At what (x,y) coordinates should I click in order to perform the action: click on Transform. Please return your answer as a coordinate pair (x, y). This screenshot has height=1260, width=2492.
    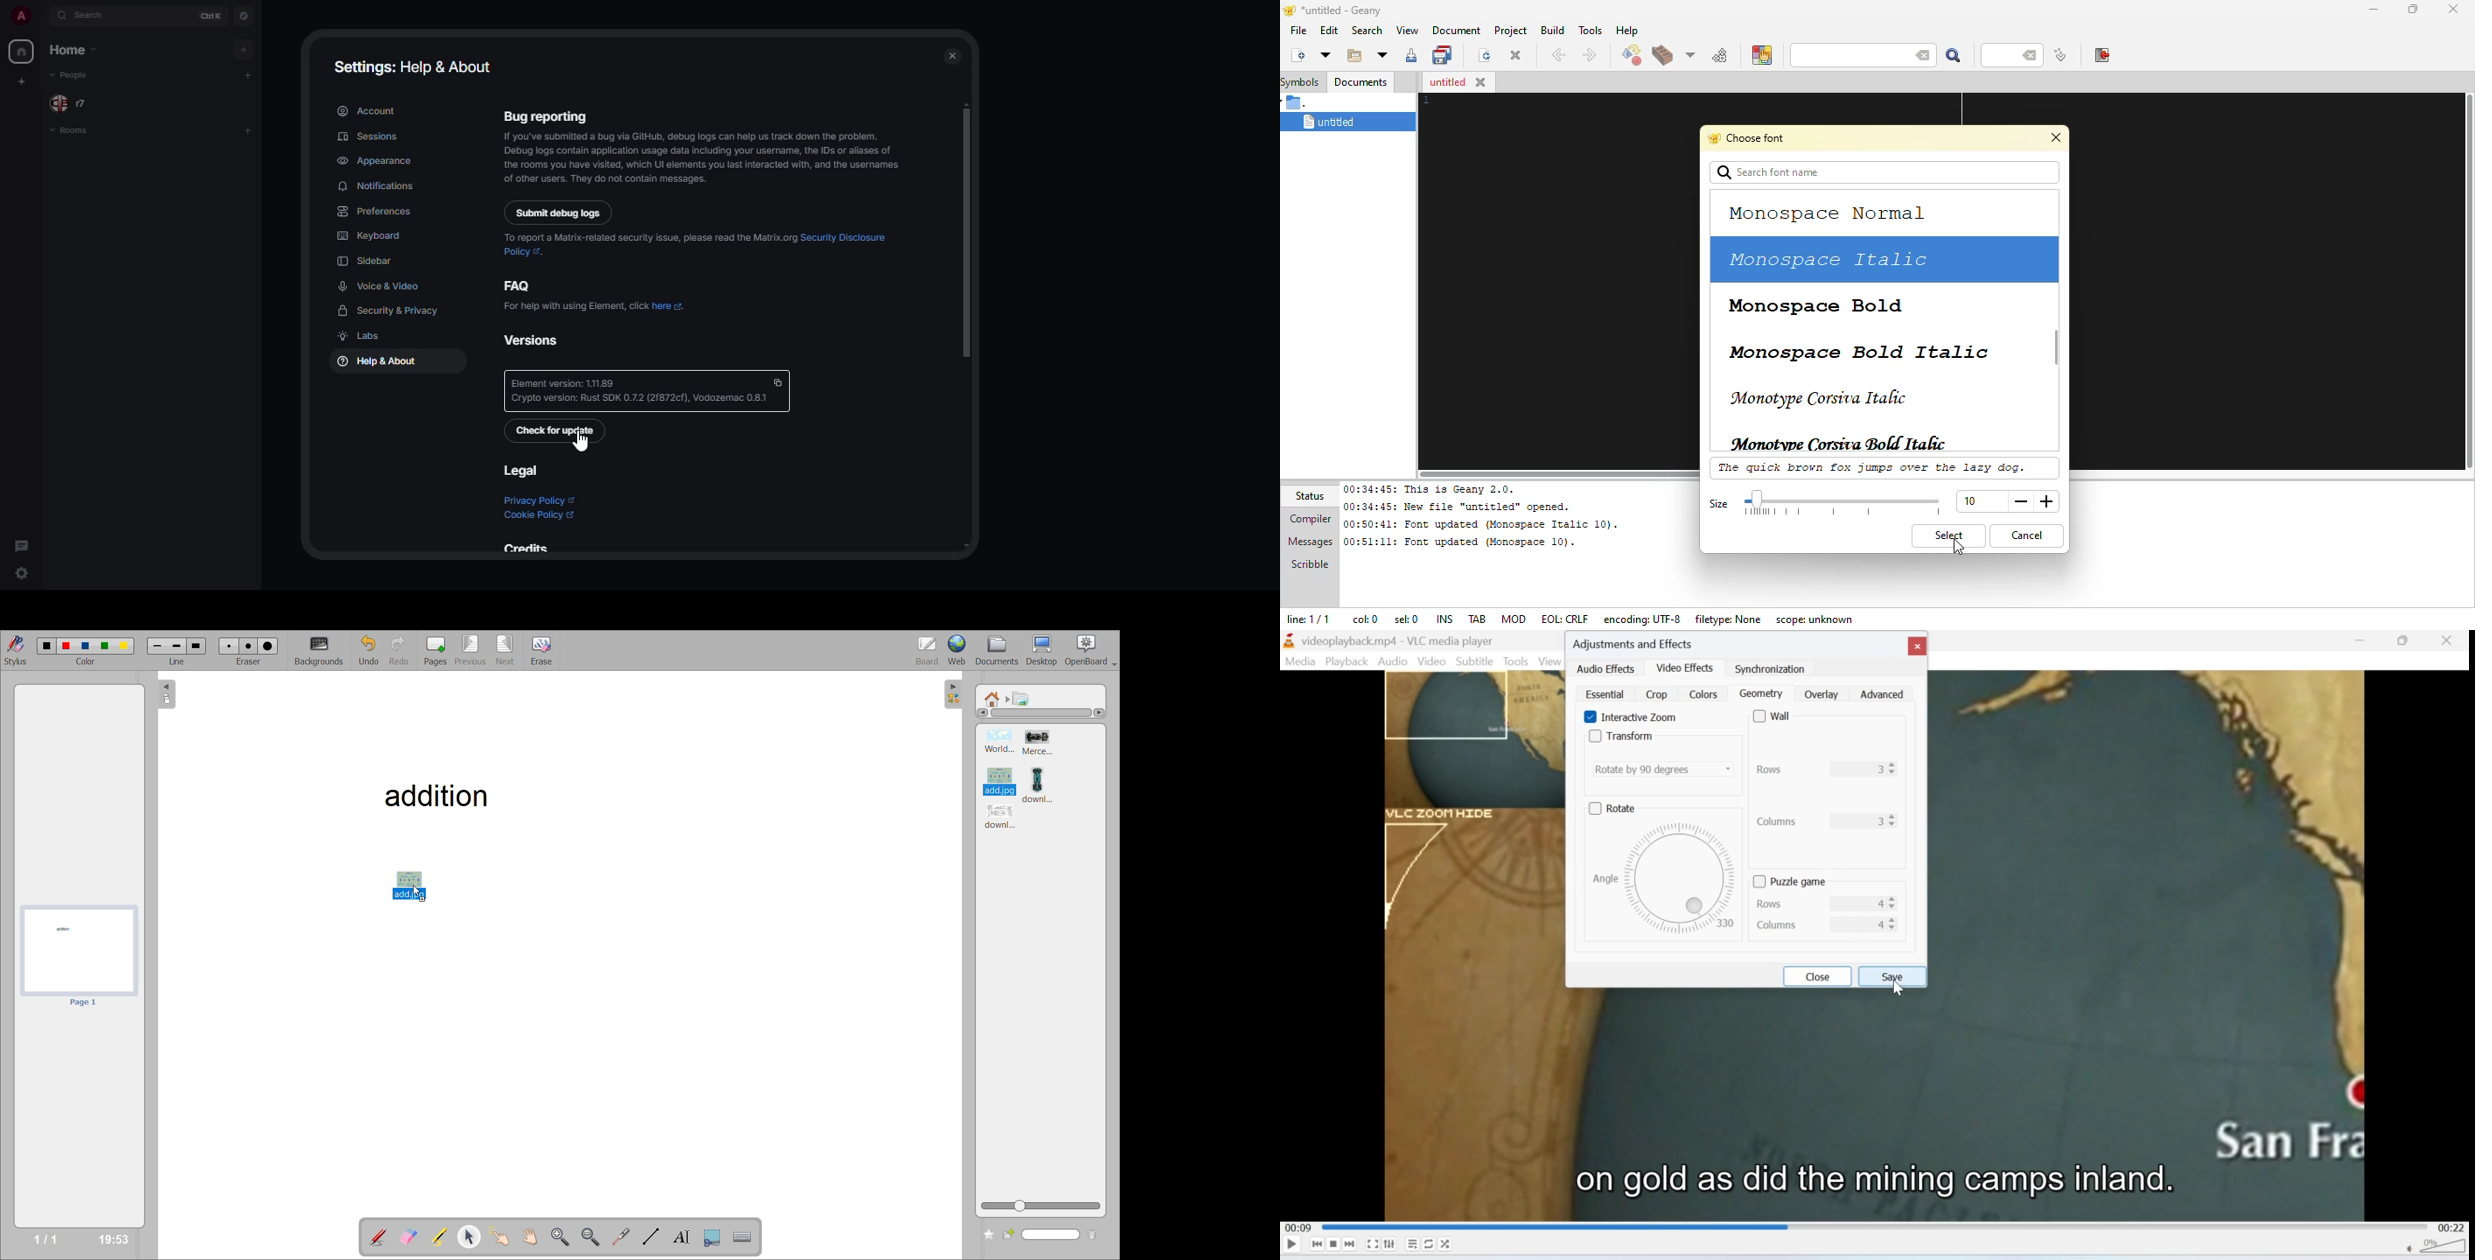
    Looking at the image, I should click on (1621, 736).